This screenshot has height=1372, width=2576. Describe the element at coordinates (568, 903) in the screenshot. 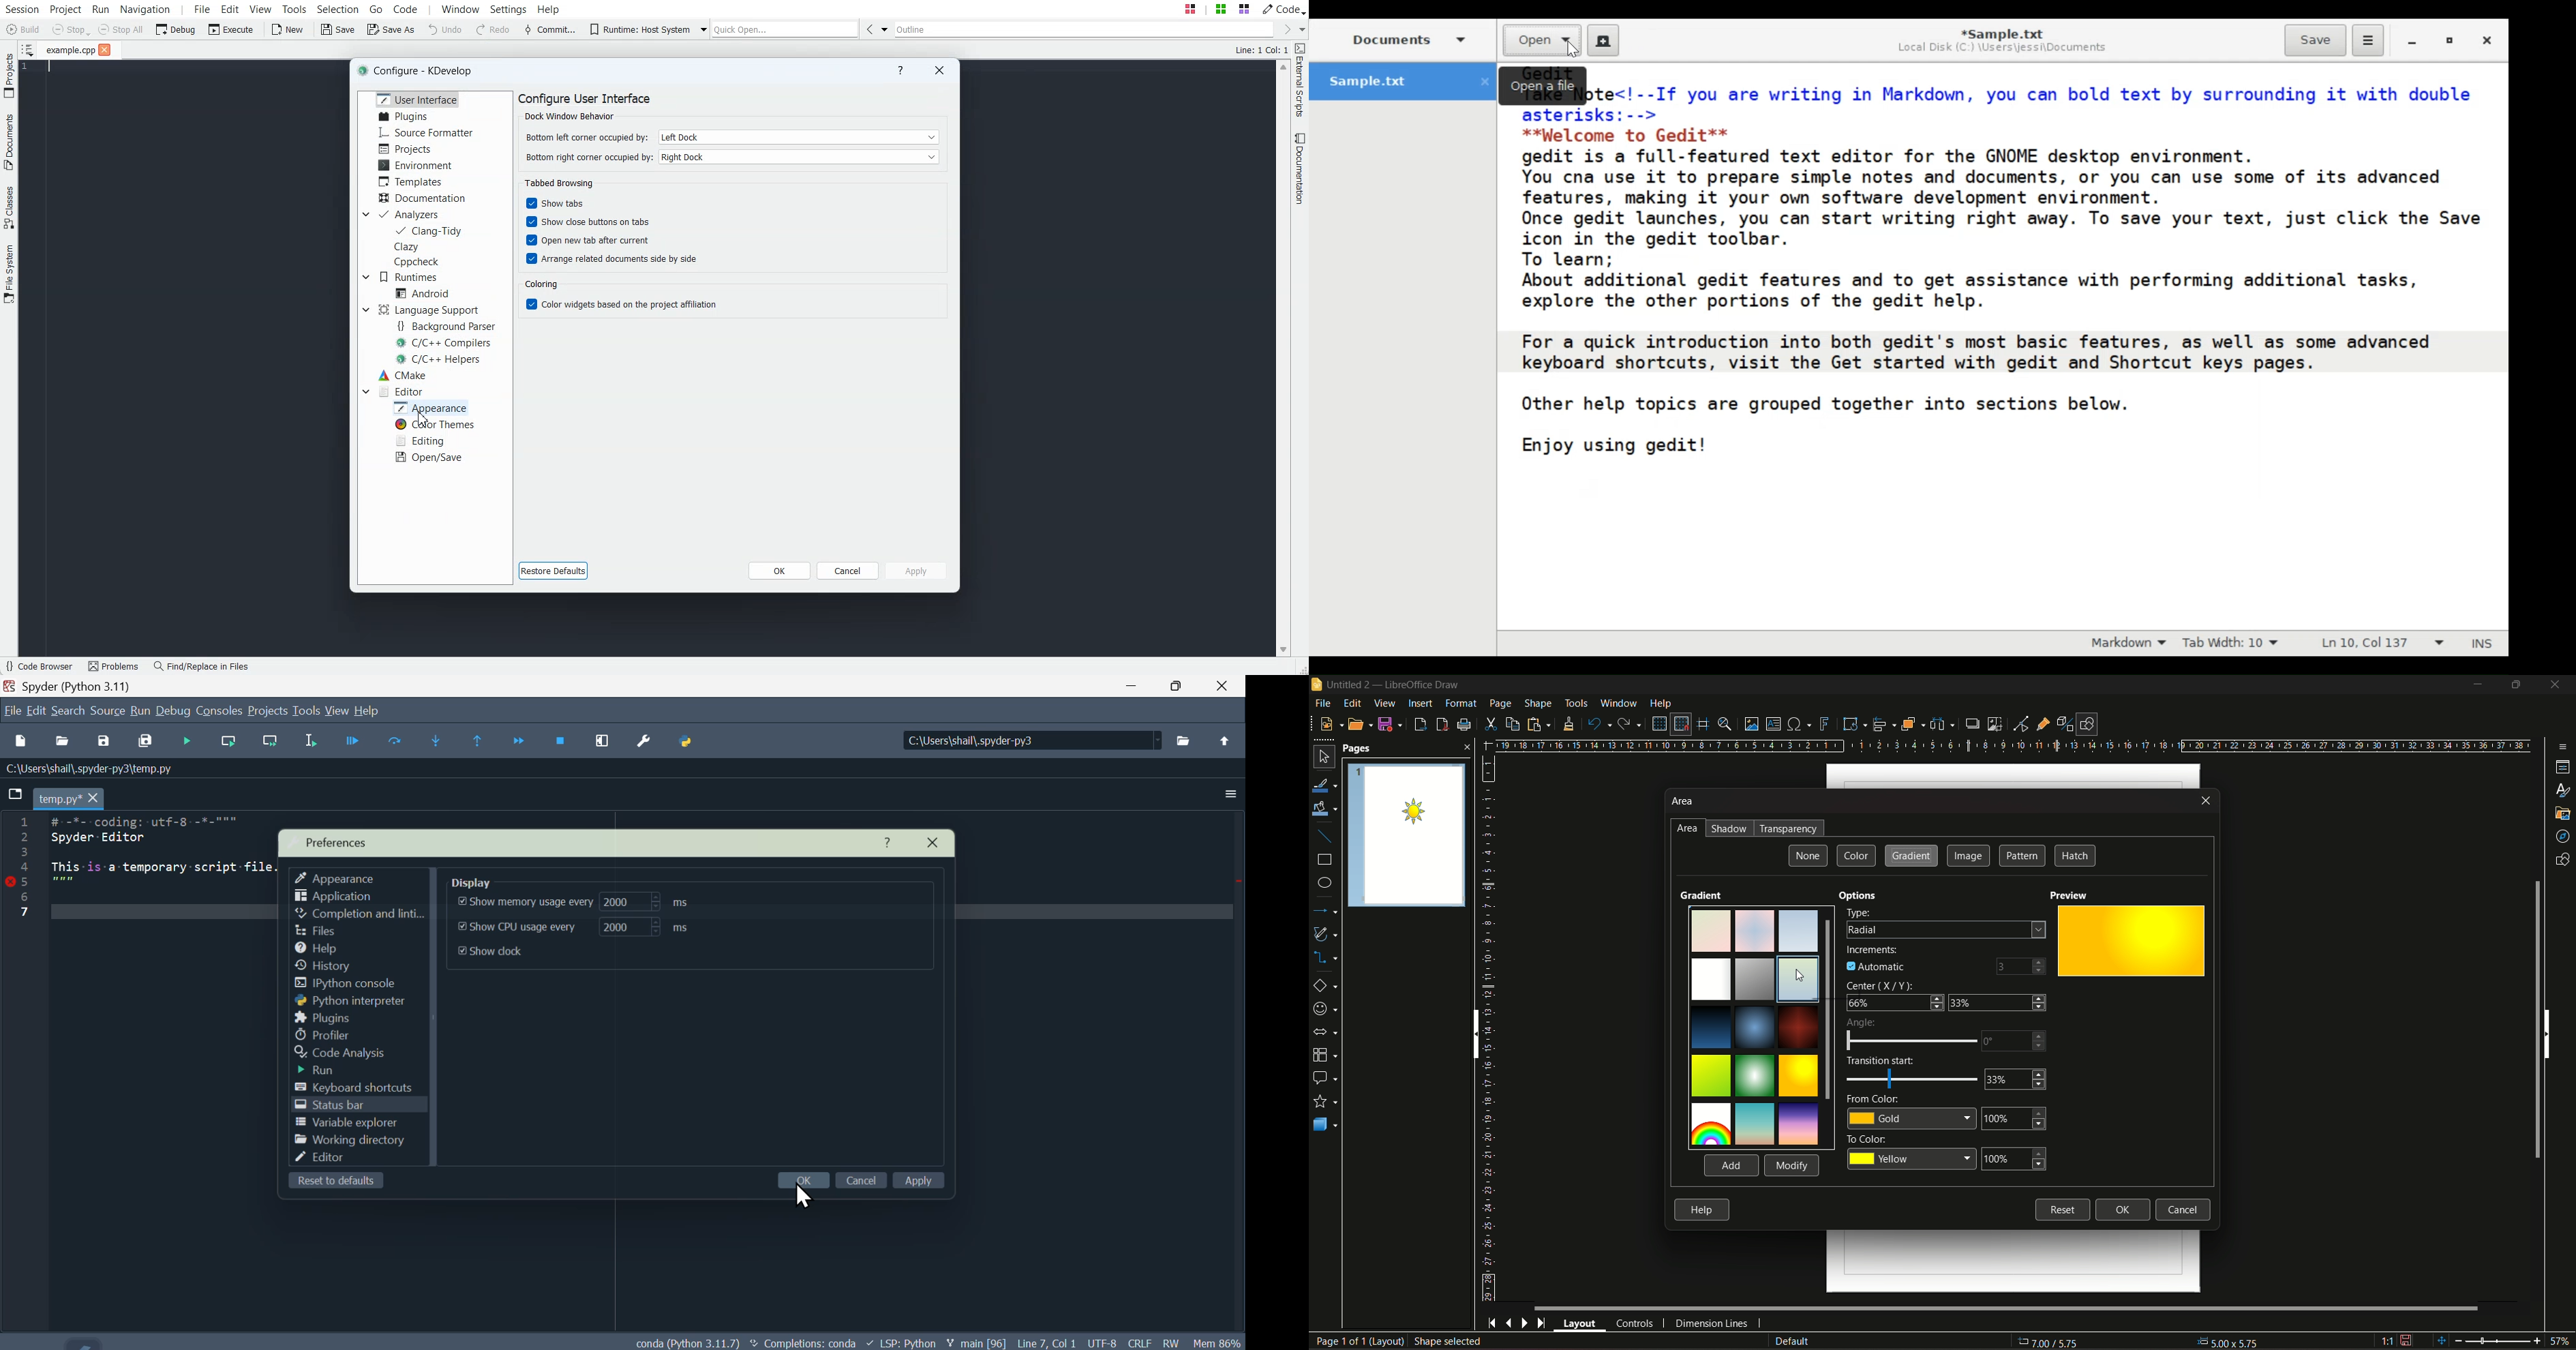

I see `Show memory usage` at that location.